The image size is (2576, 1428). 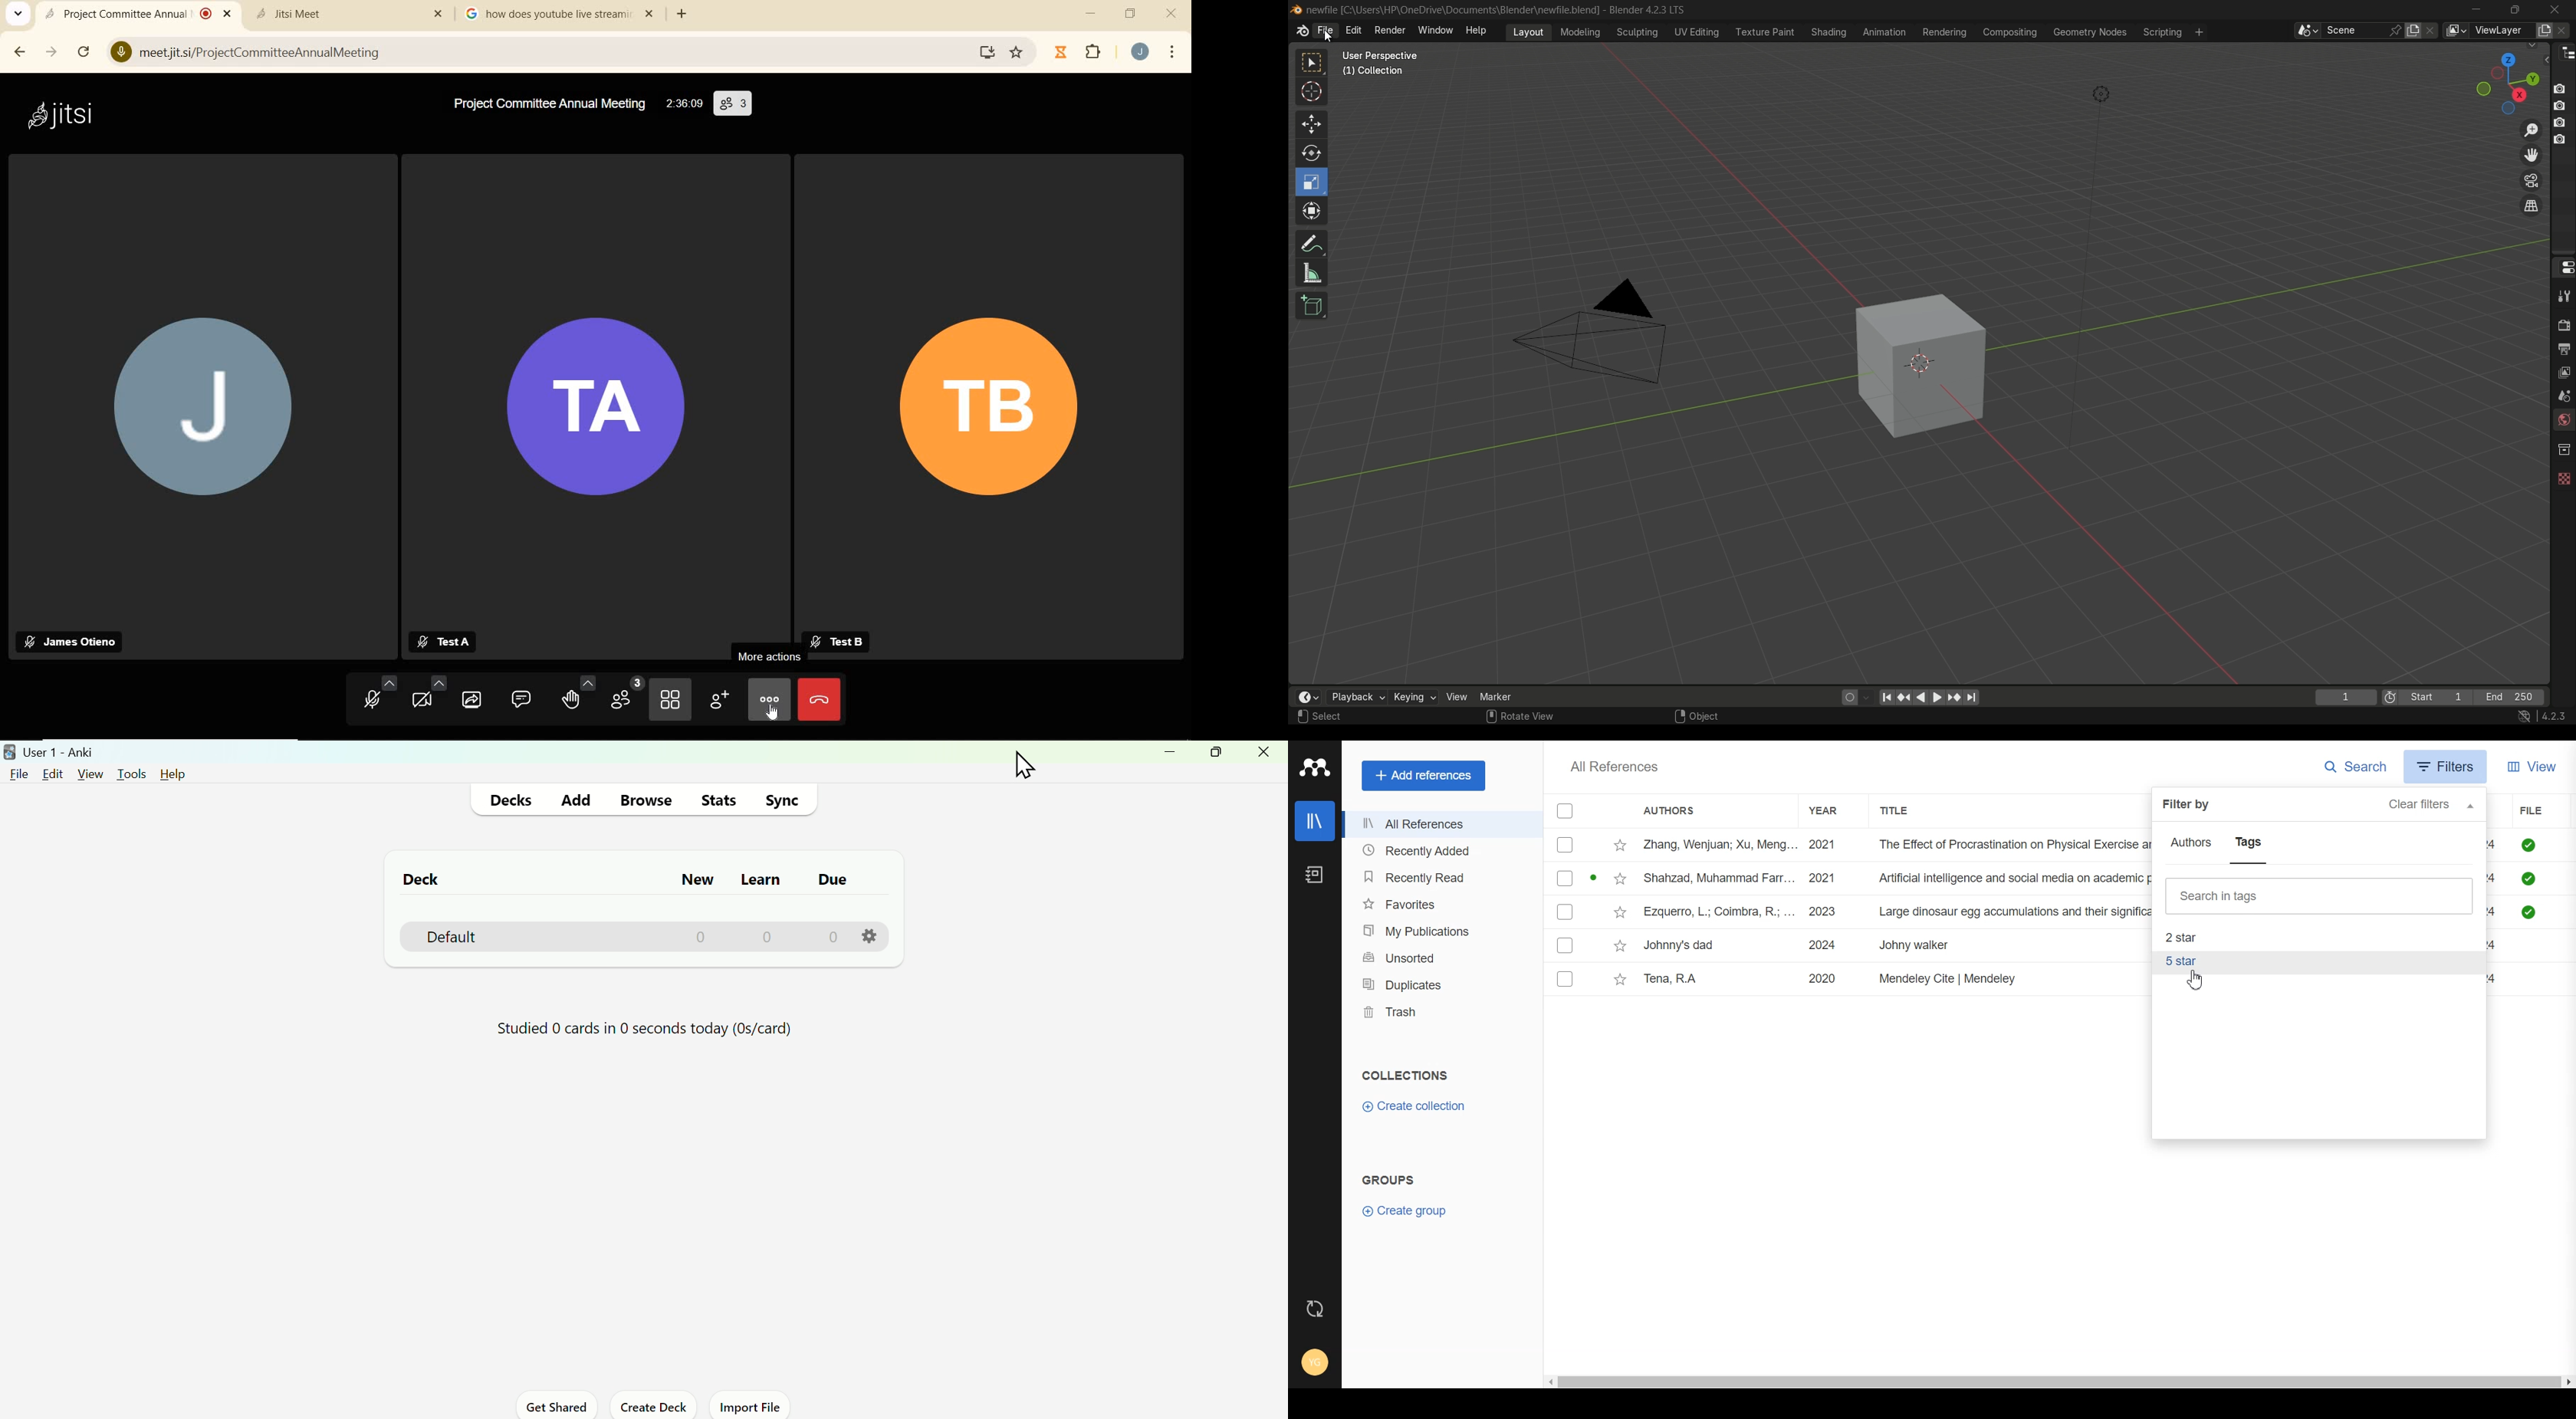 What do you see at coordinates (1344, 716) in the screenshot?
I see `Select` at bounding box center [1344, 716].